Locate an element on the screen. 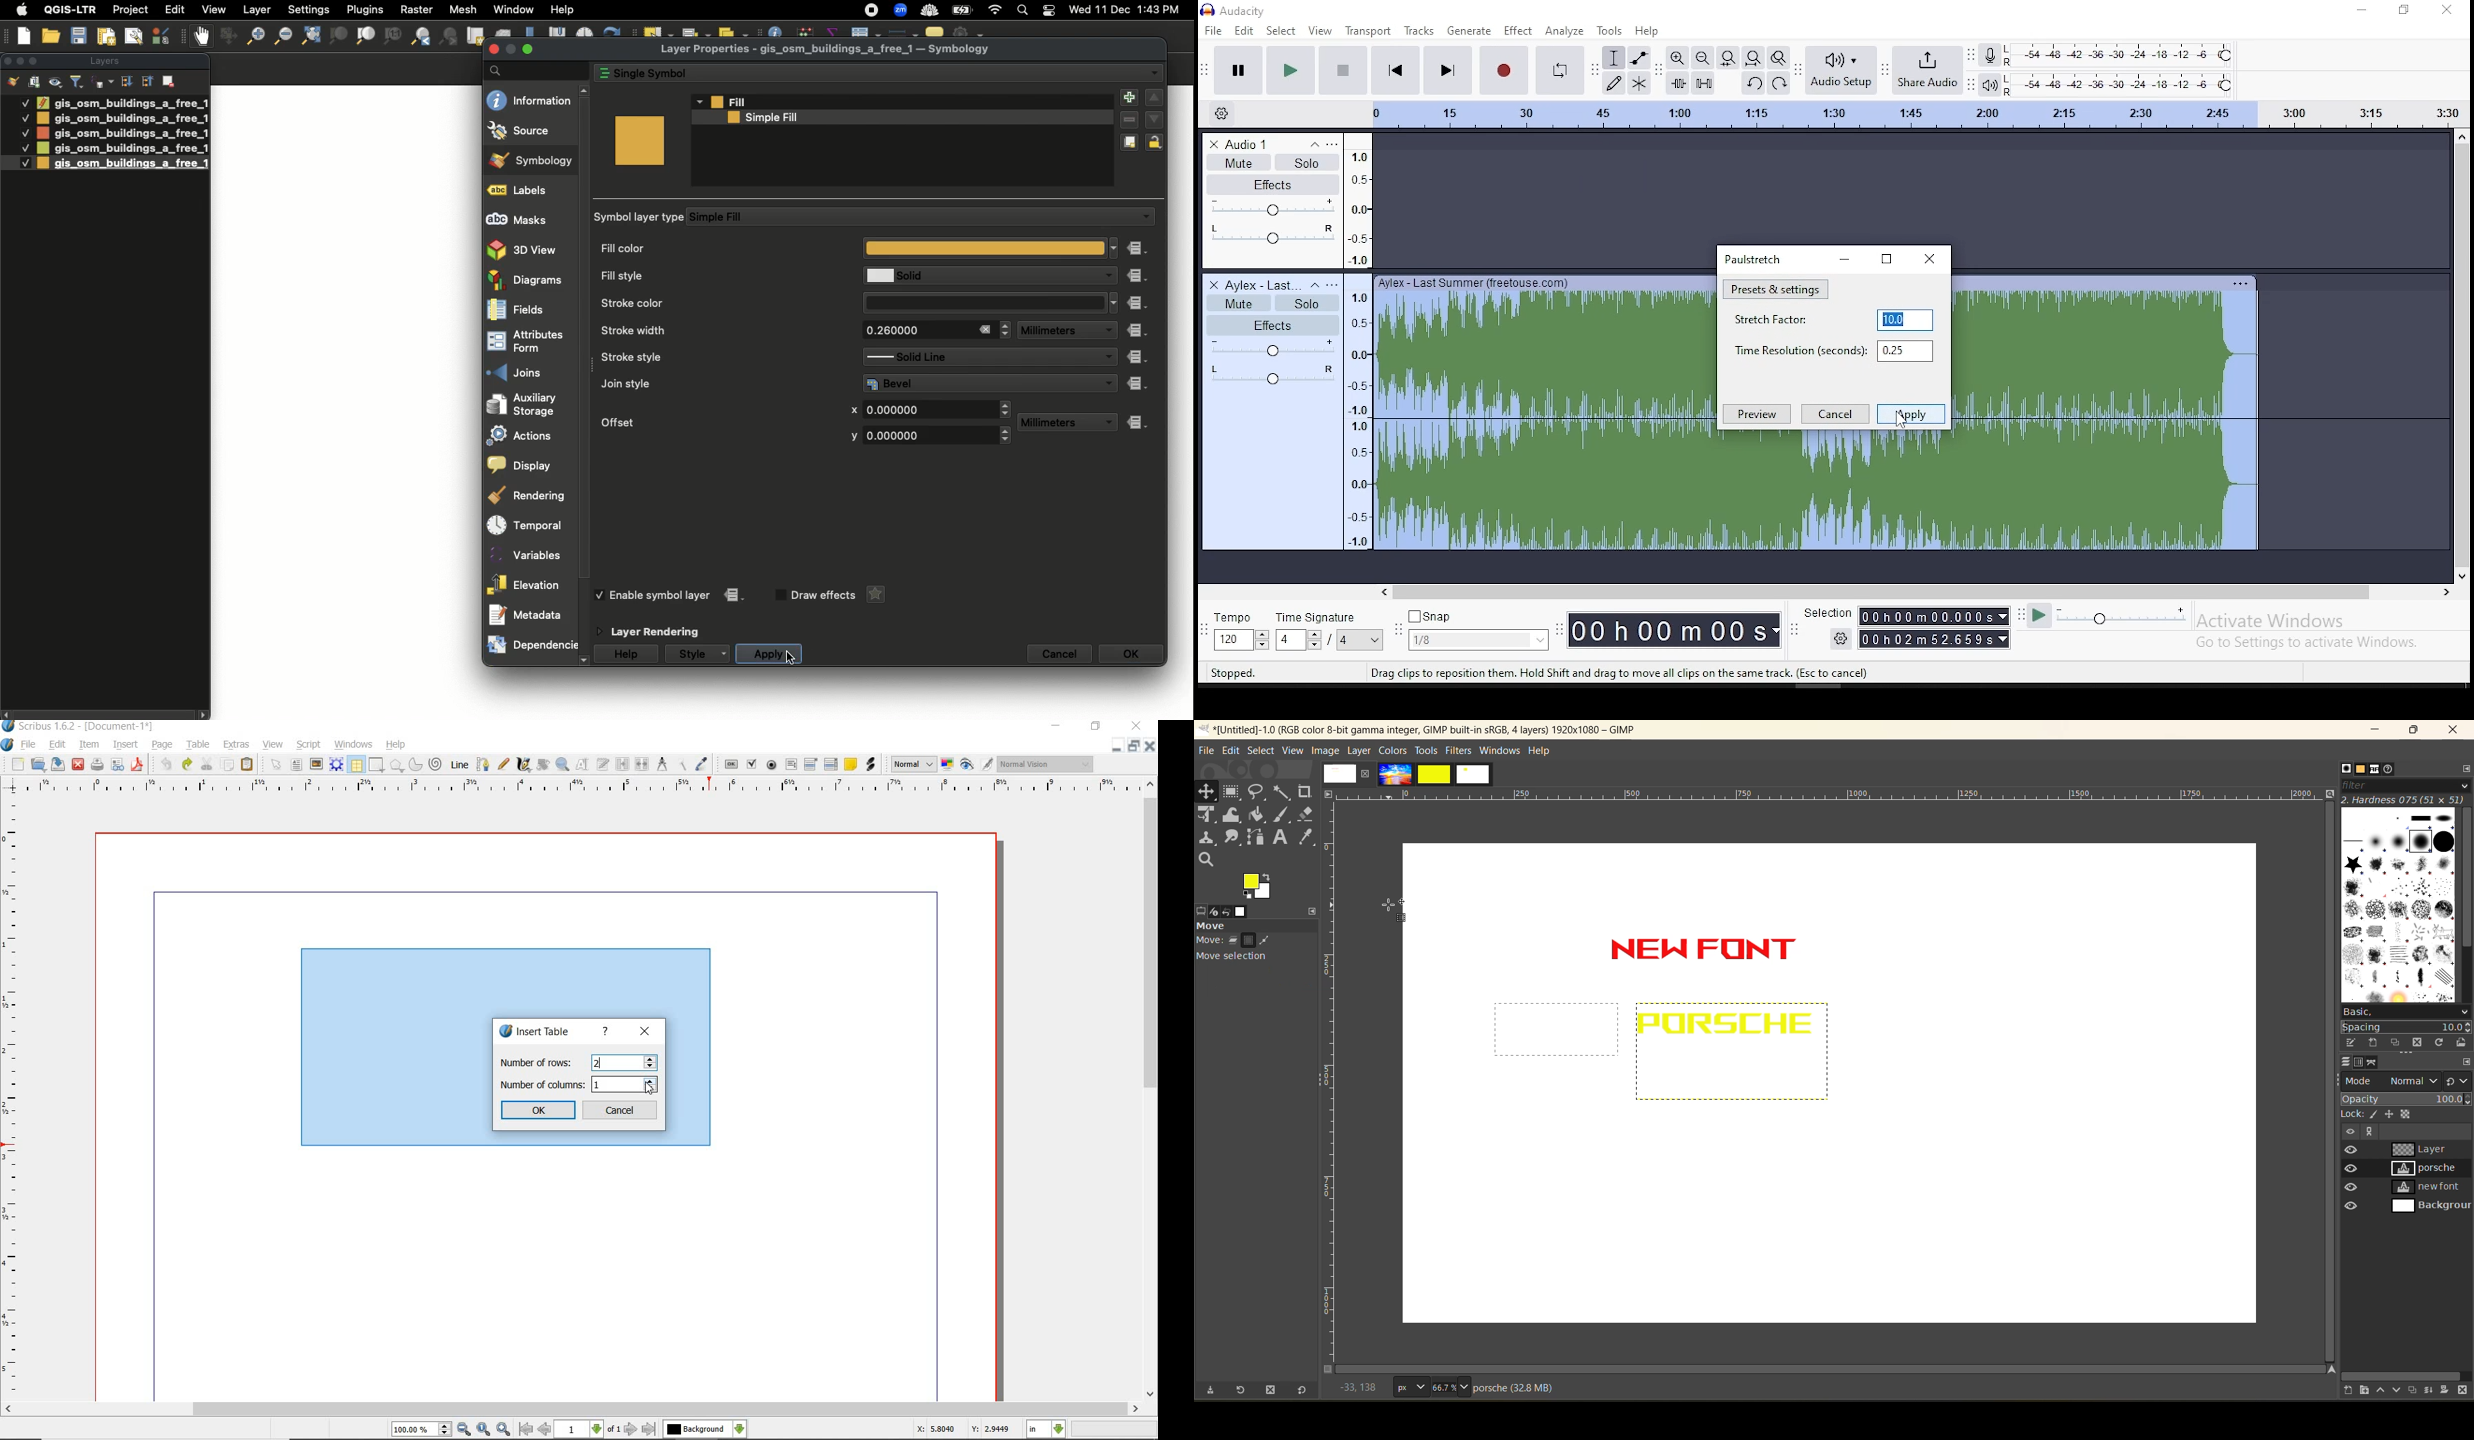  select the current layer is located at coordinates (705, 1429).